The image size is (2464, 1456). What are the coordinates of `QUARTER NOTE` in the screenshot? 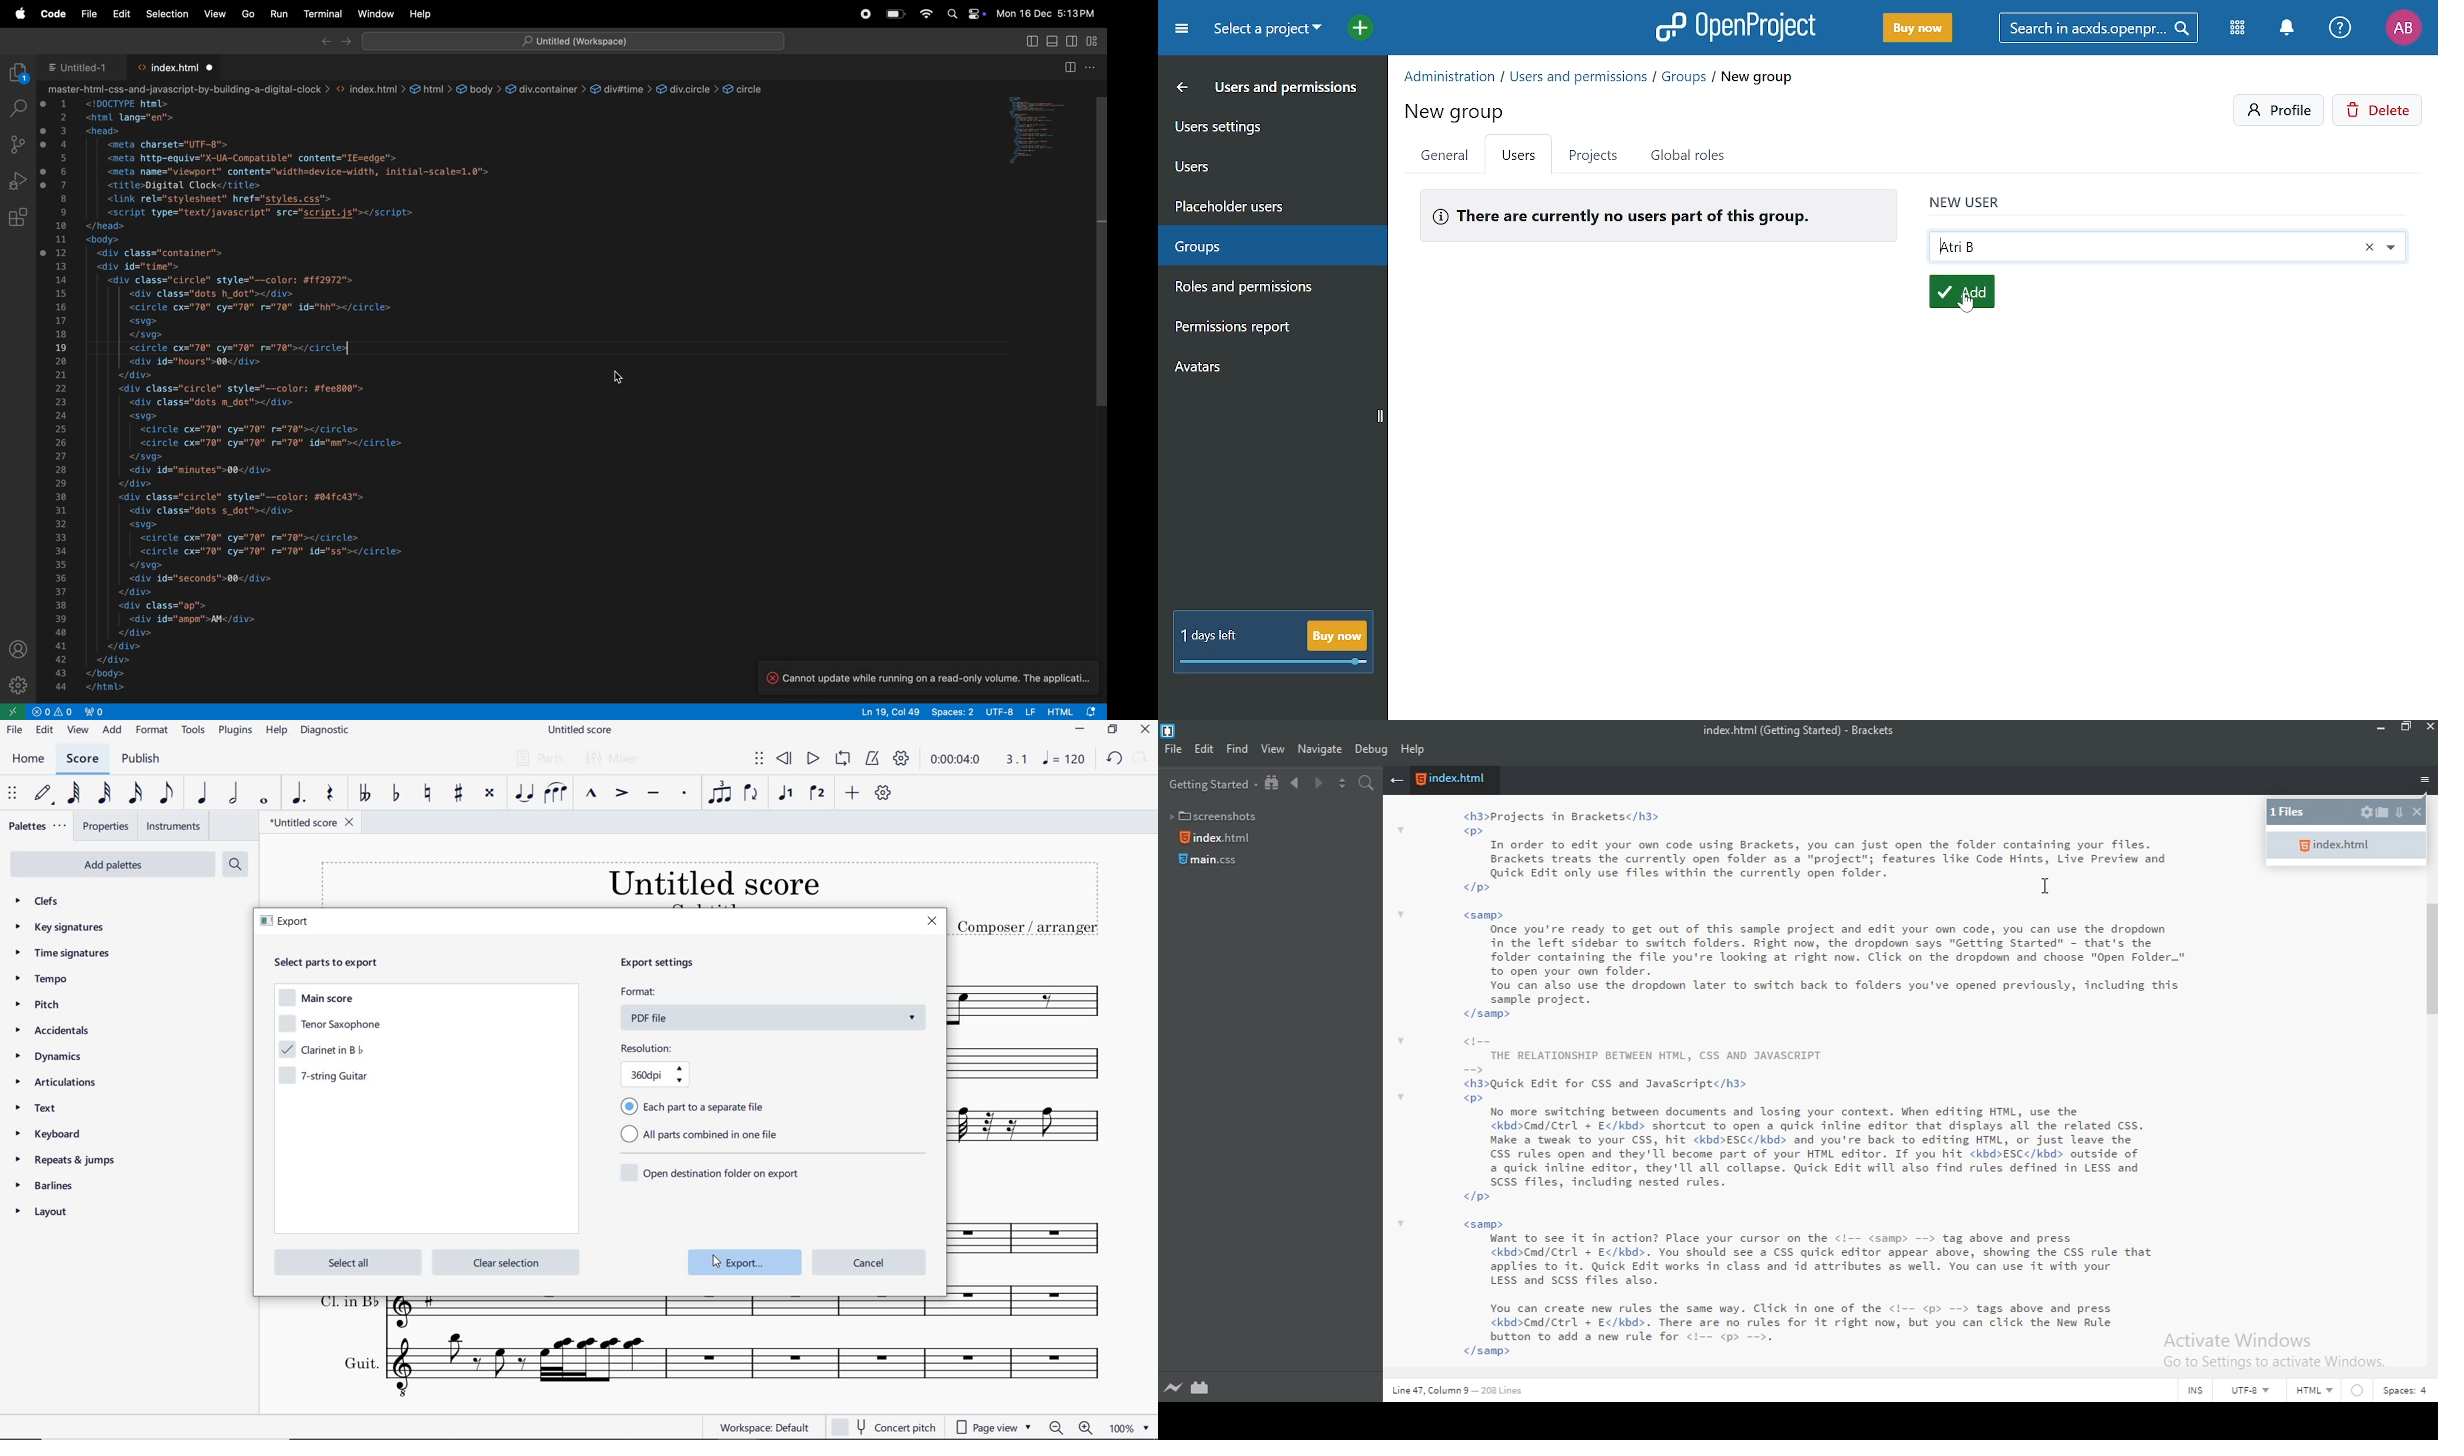 It's located at (203, 794).